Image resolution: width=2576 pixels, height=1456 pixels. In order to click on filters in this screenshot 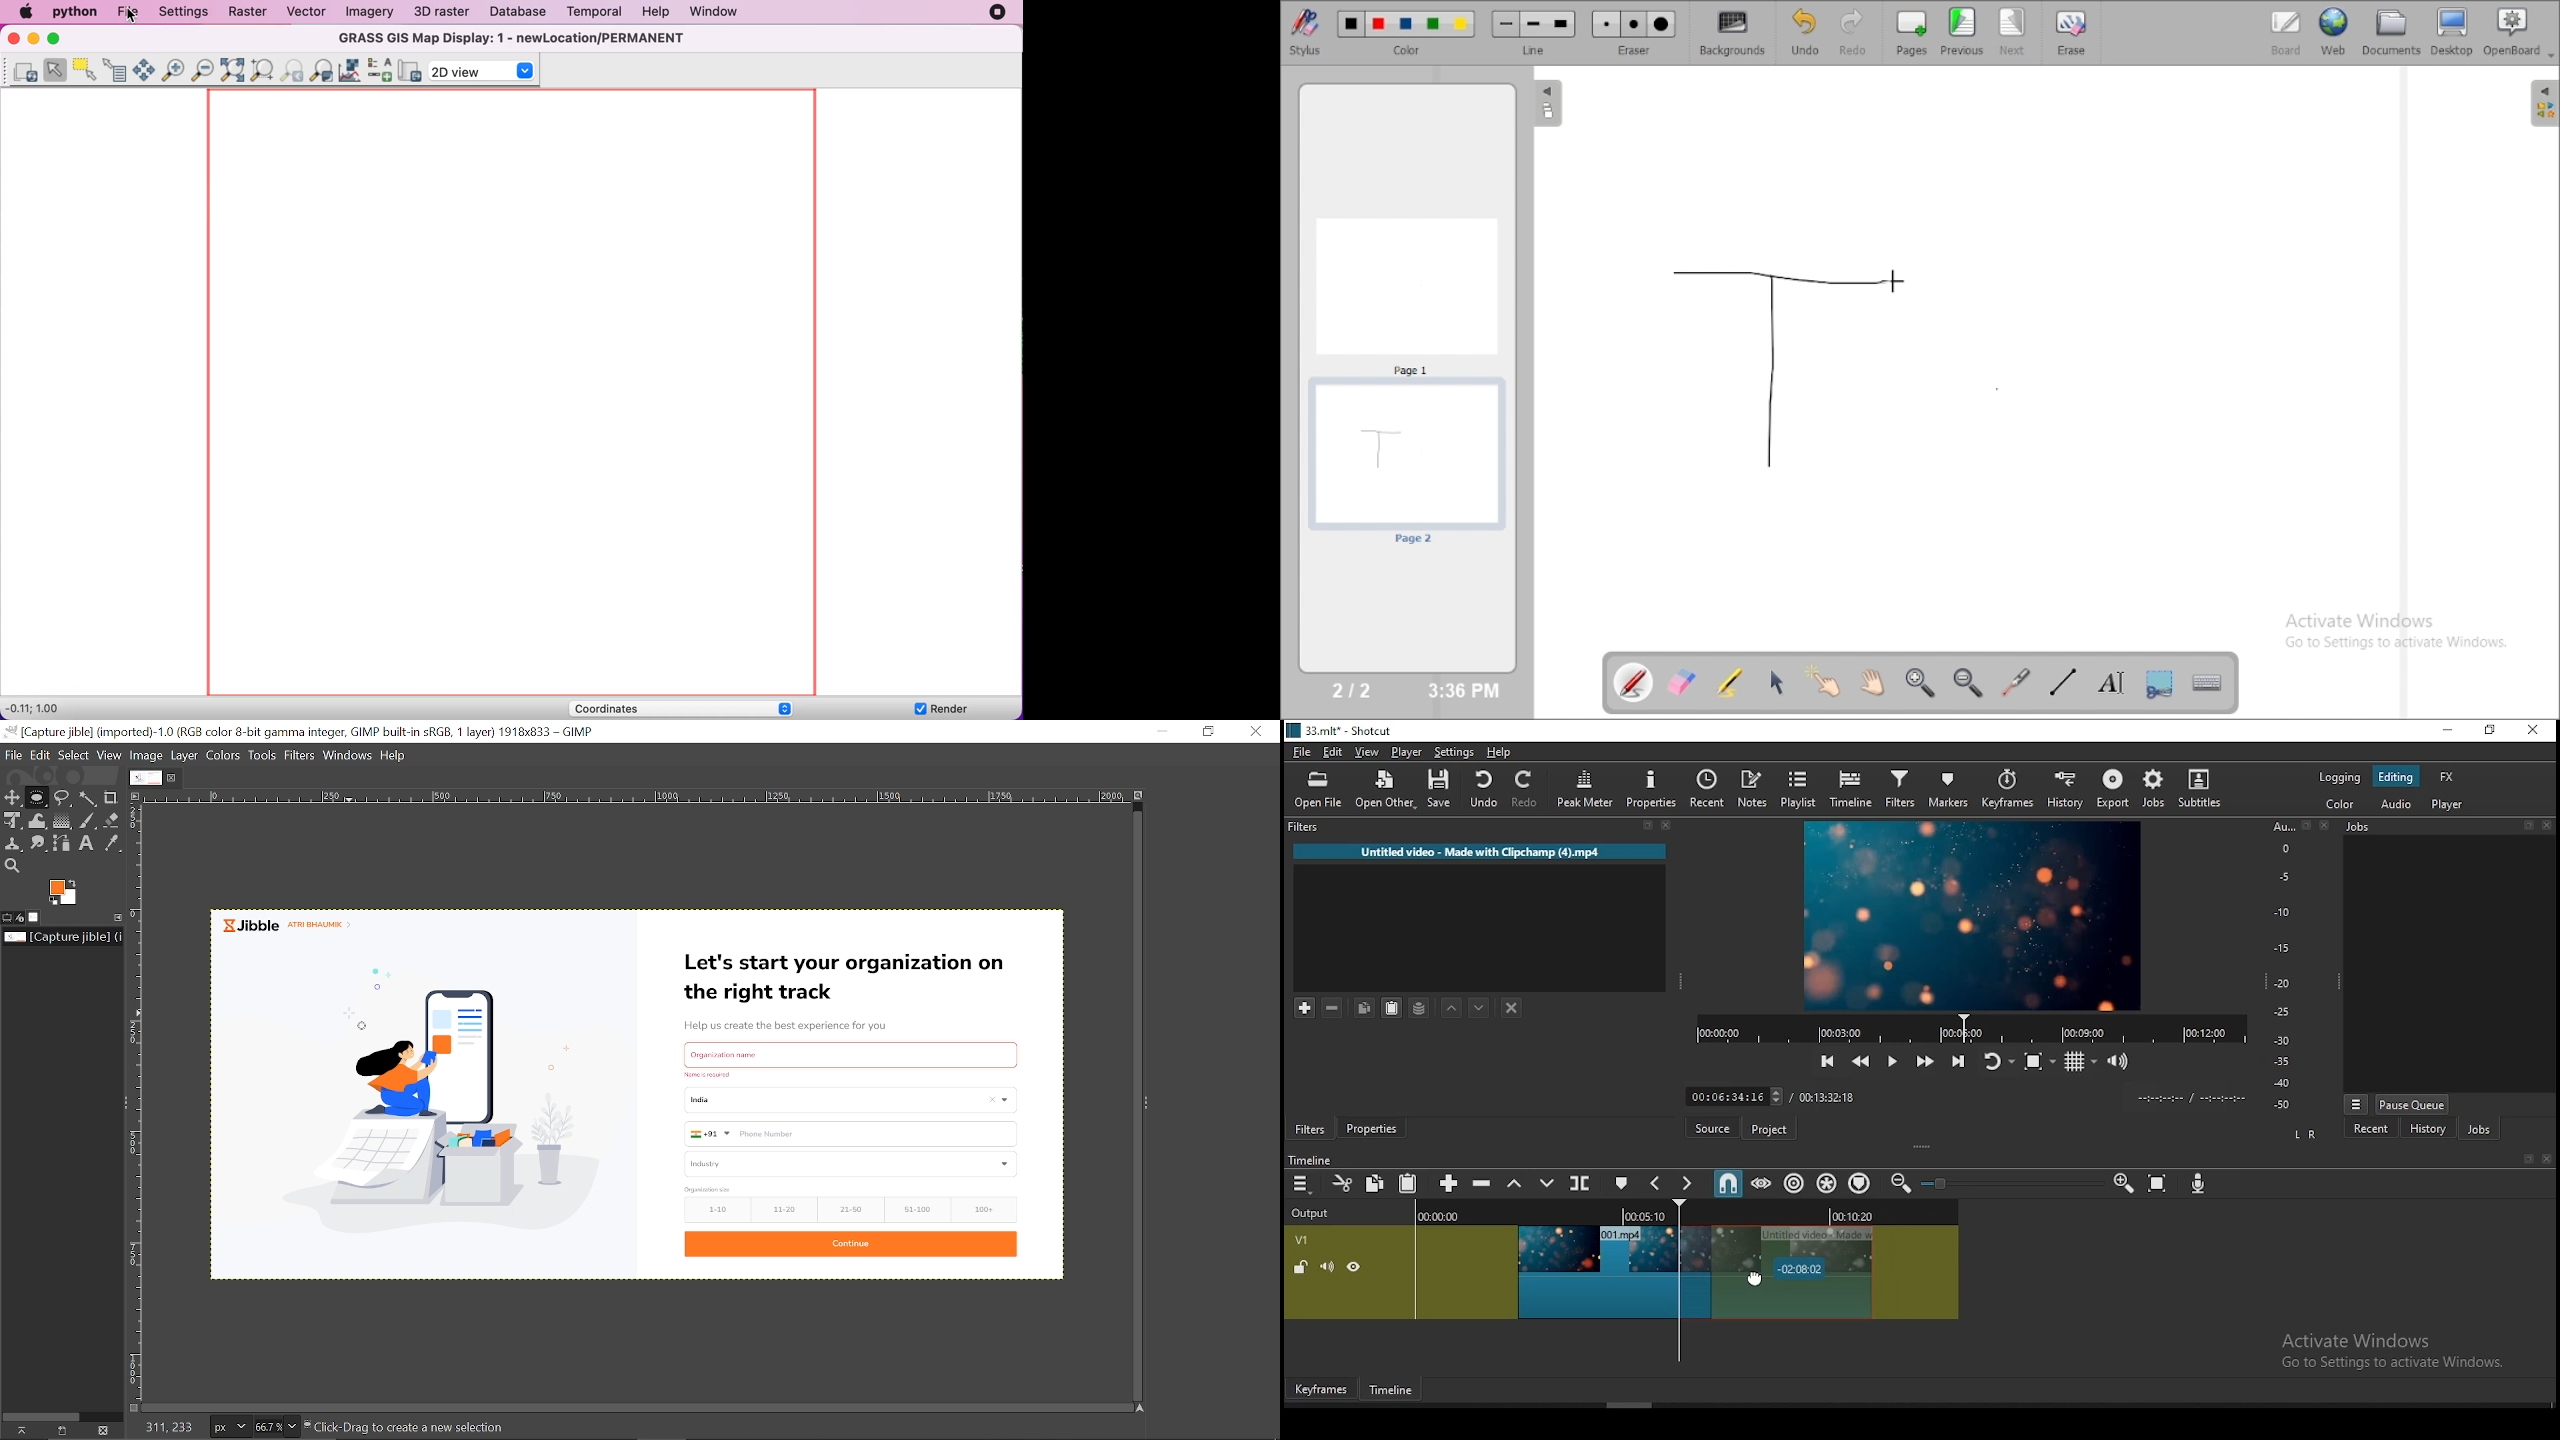, I will do `click(1301, 827)`.